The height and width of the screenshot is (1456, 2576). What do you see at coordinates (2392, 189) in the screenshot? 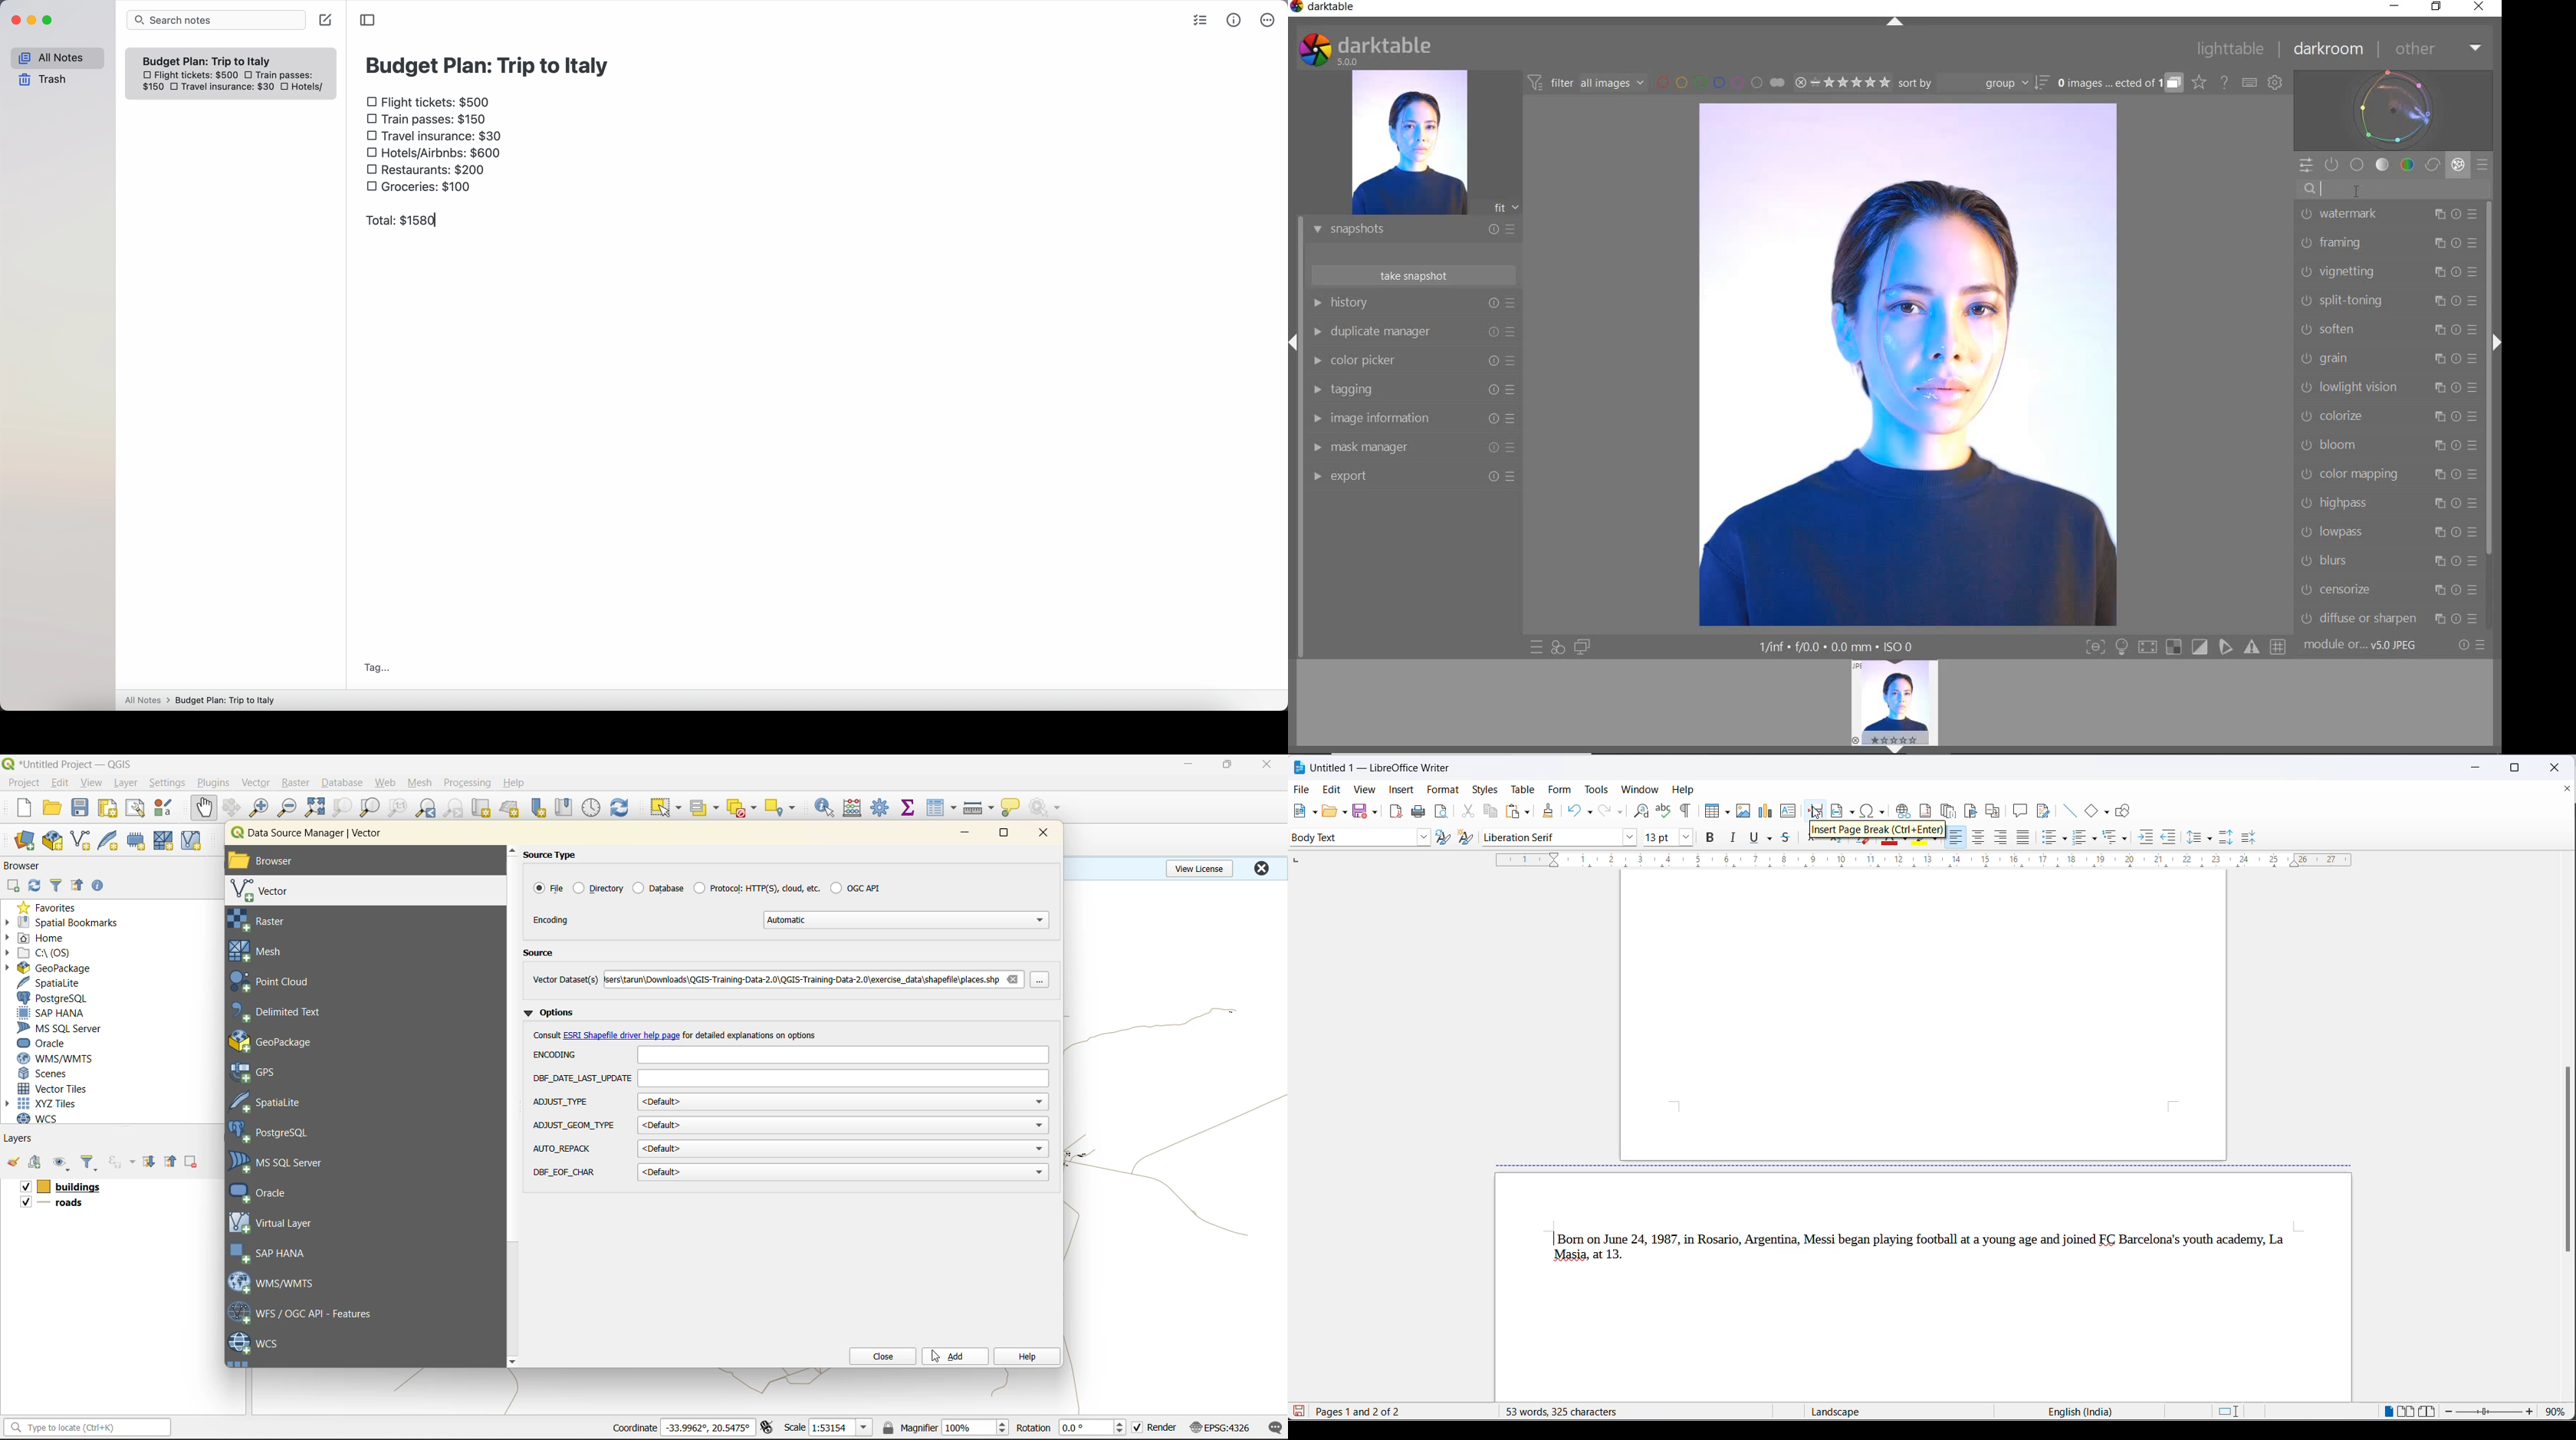
I see `SEARCH MODULE BY NAME` at bounding box center [2392, 189].